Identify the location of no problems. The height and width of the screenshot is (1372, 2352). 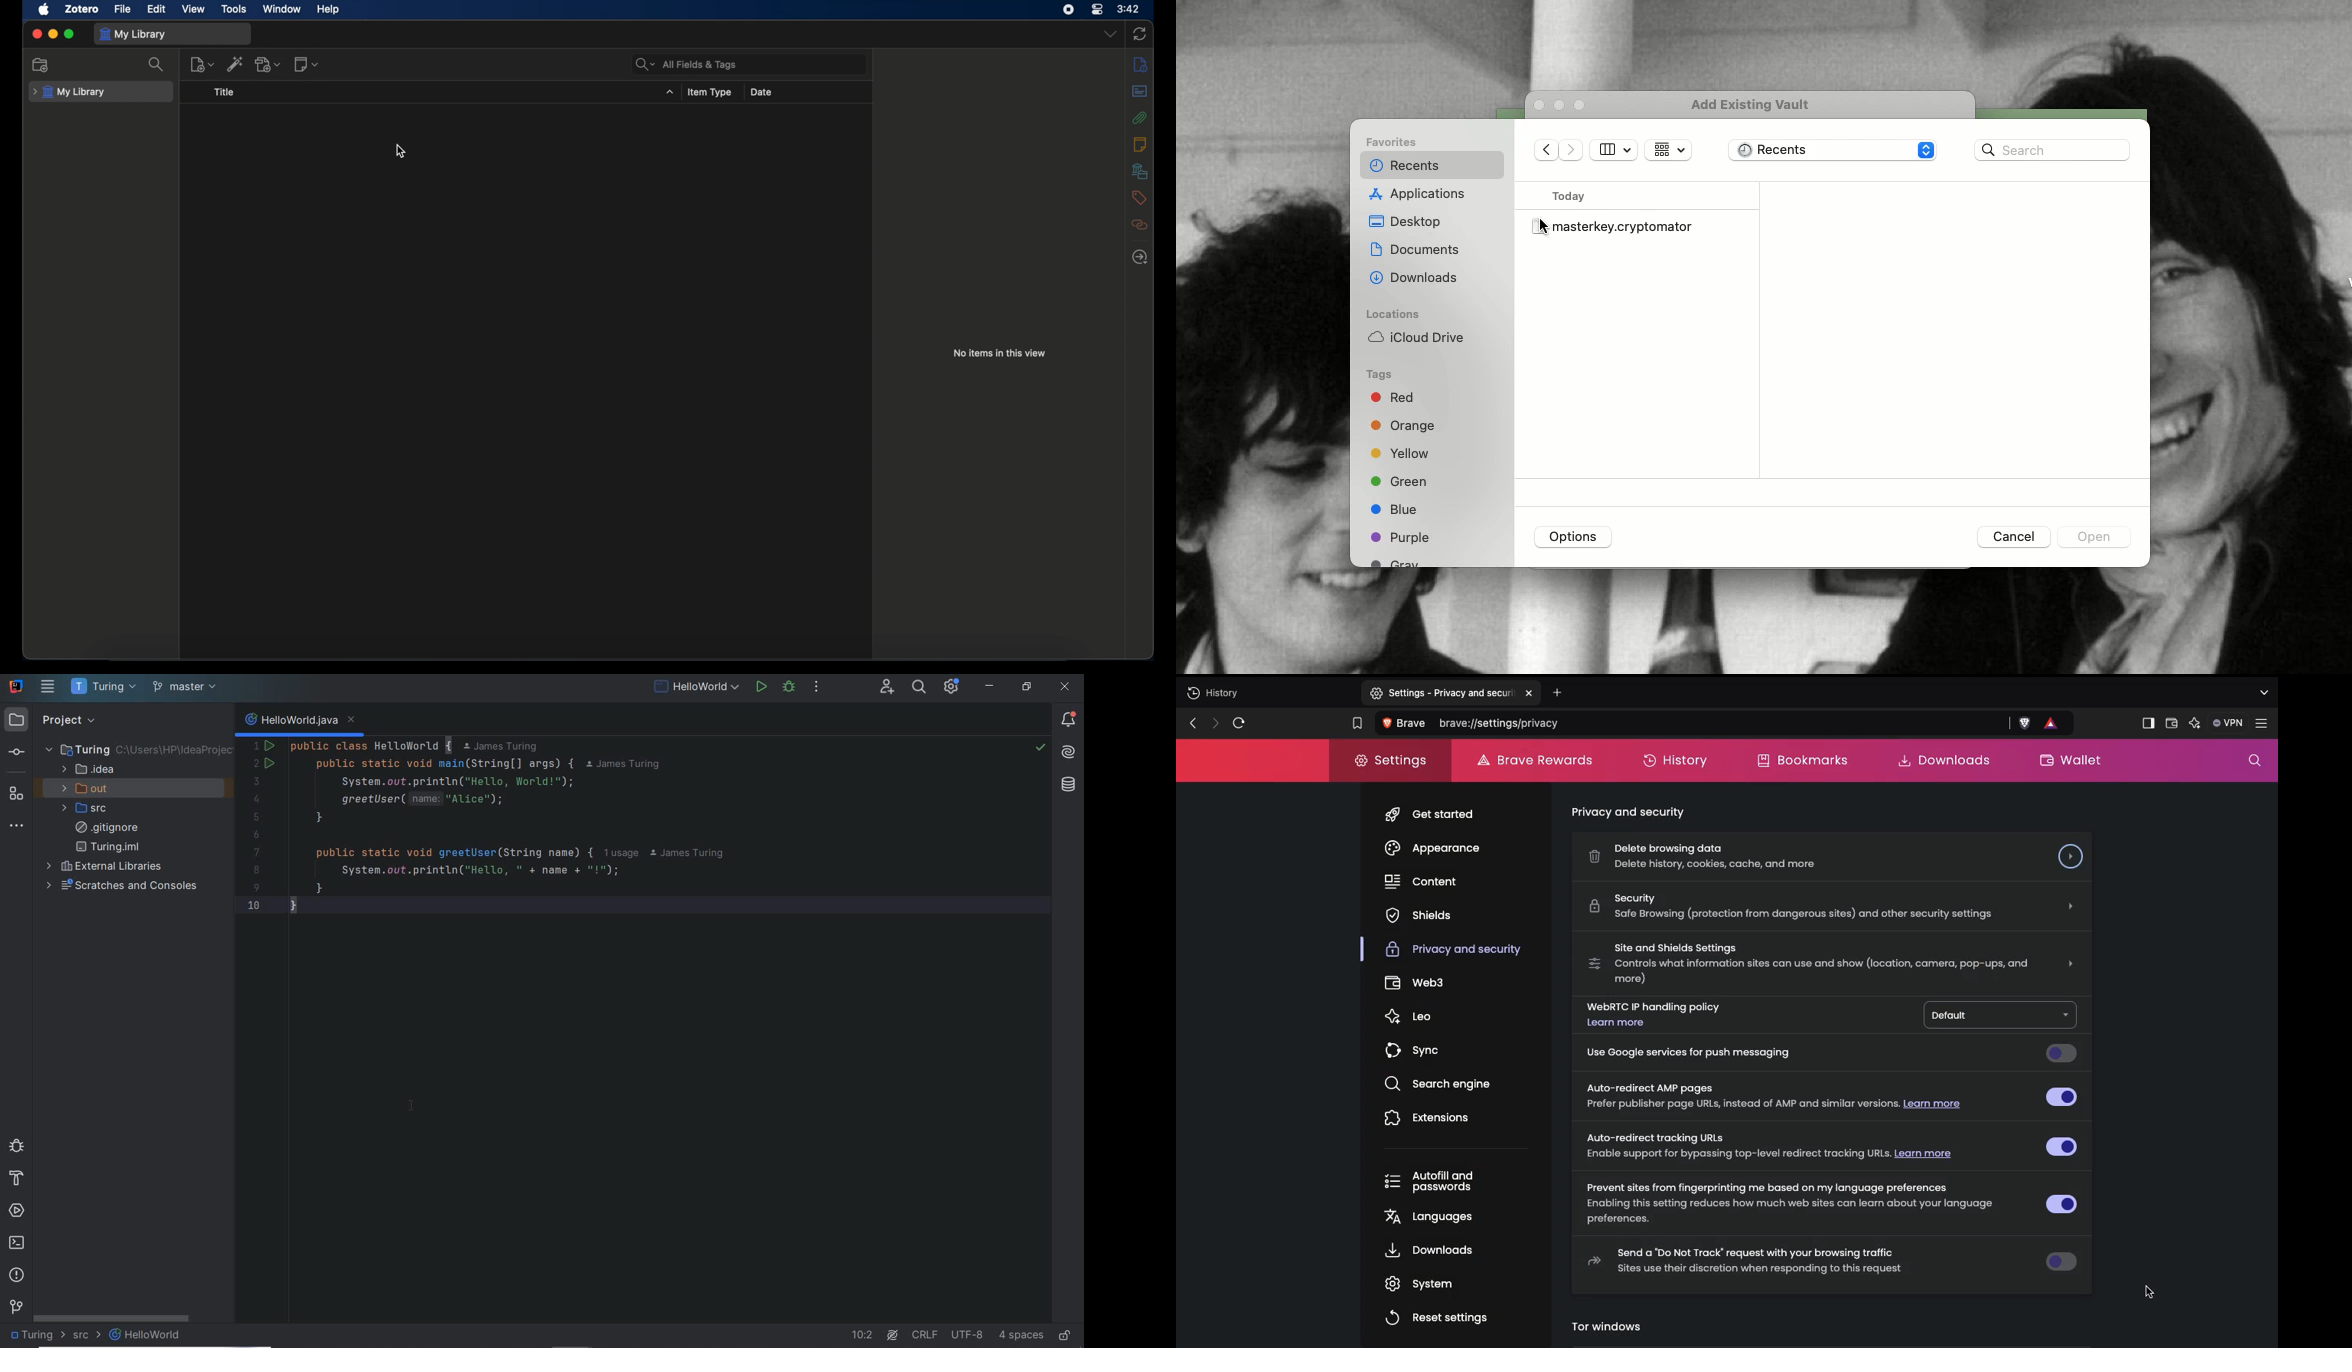
(1040, 749).